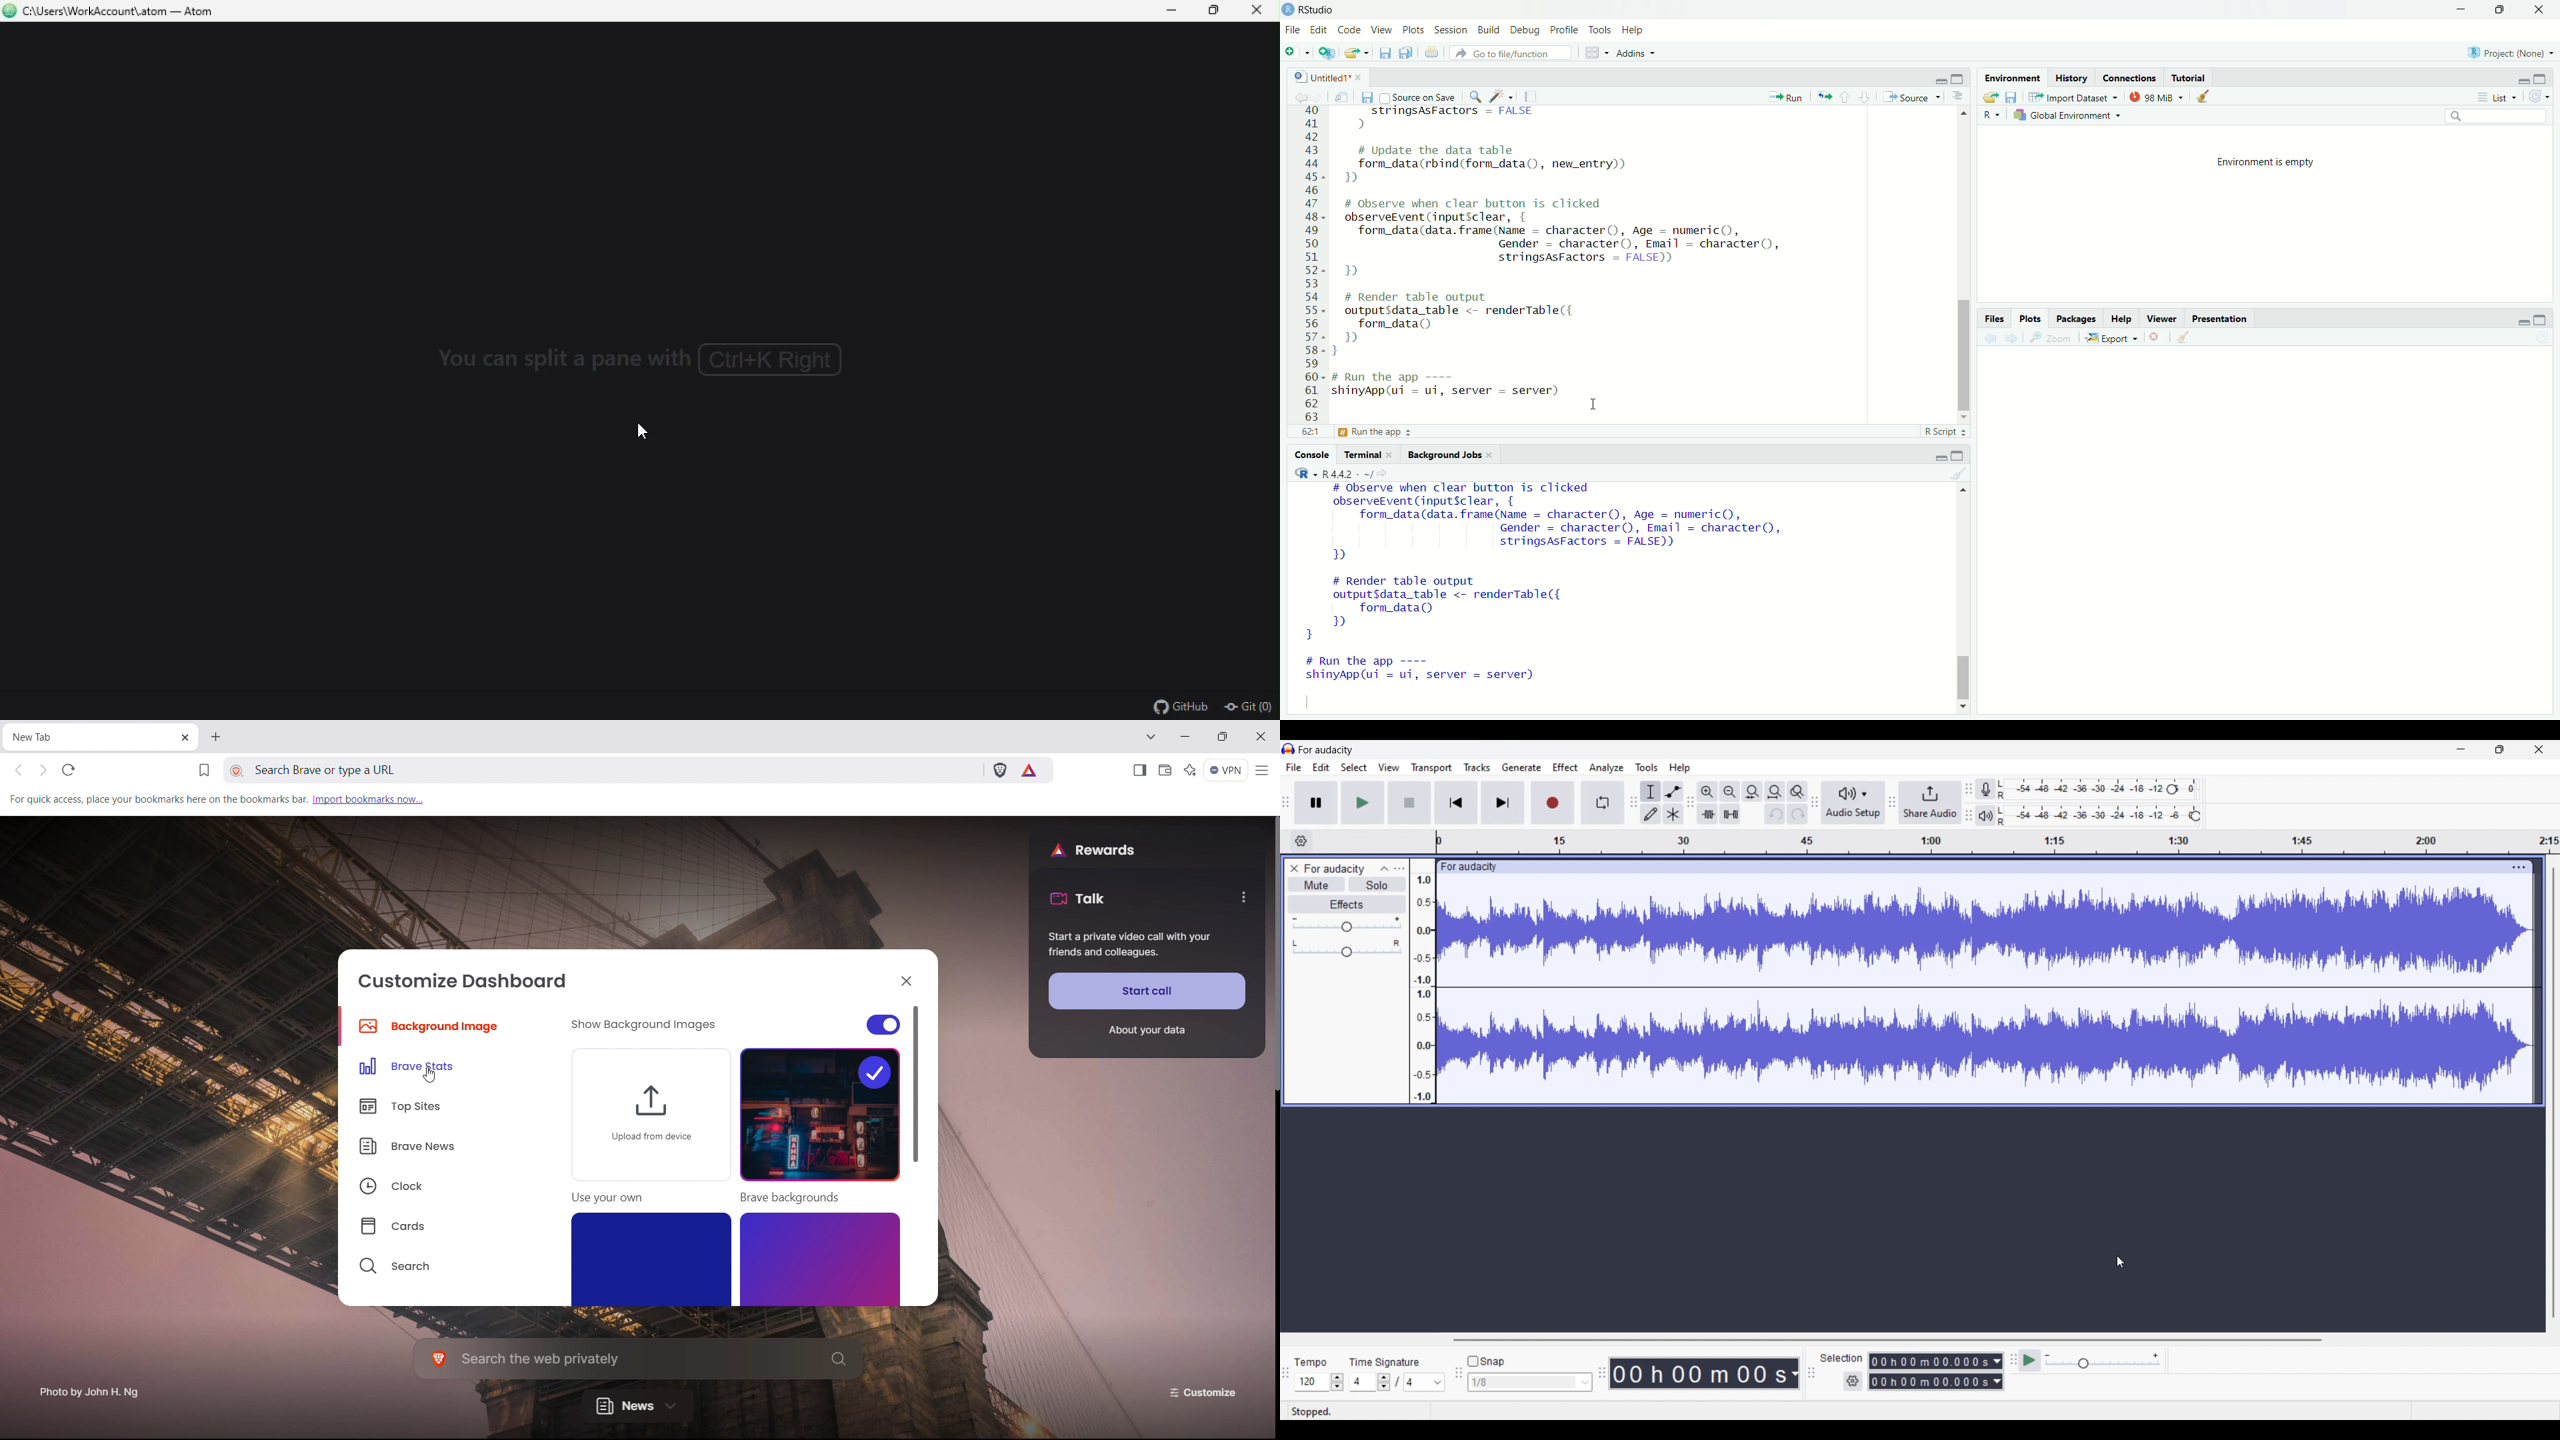 The height and width of the screenshot is (1456, 2576). Describe the element at coordinates (1564, 524) in the screenshot. I see `code to observe when clear button is clicked` at that location.